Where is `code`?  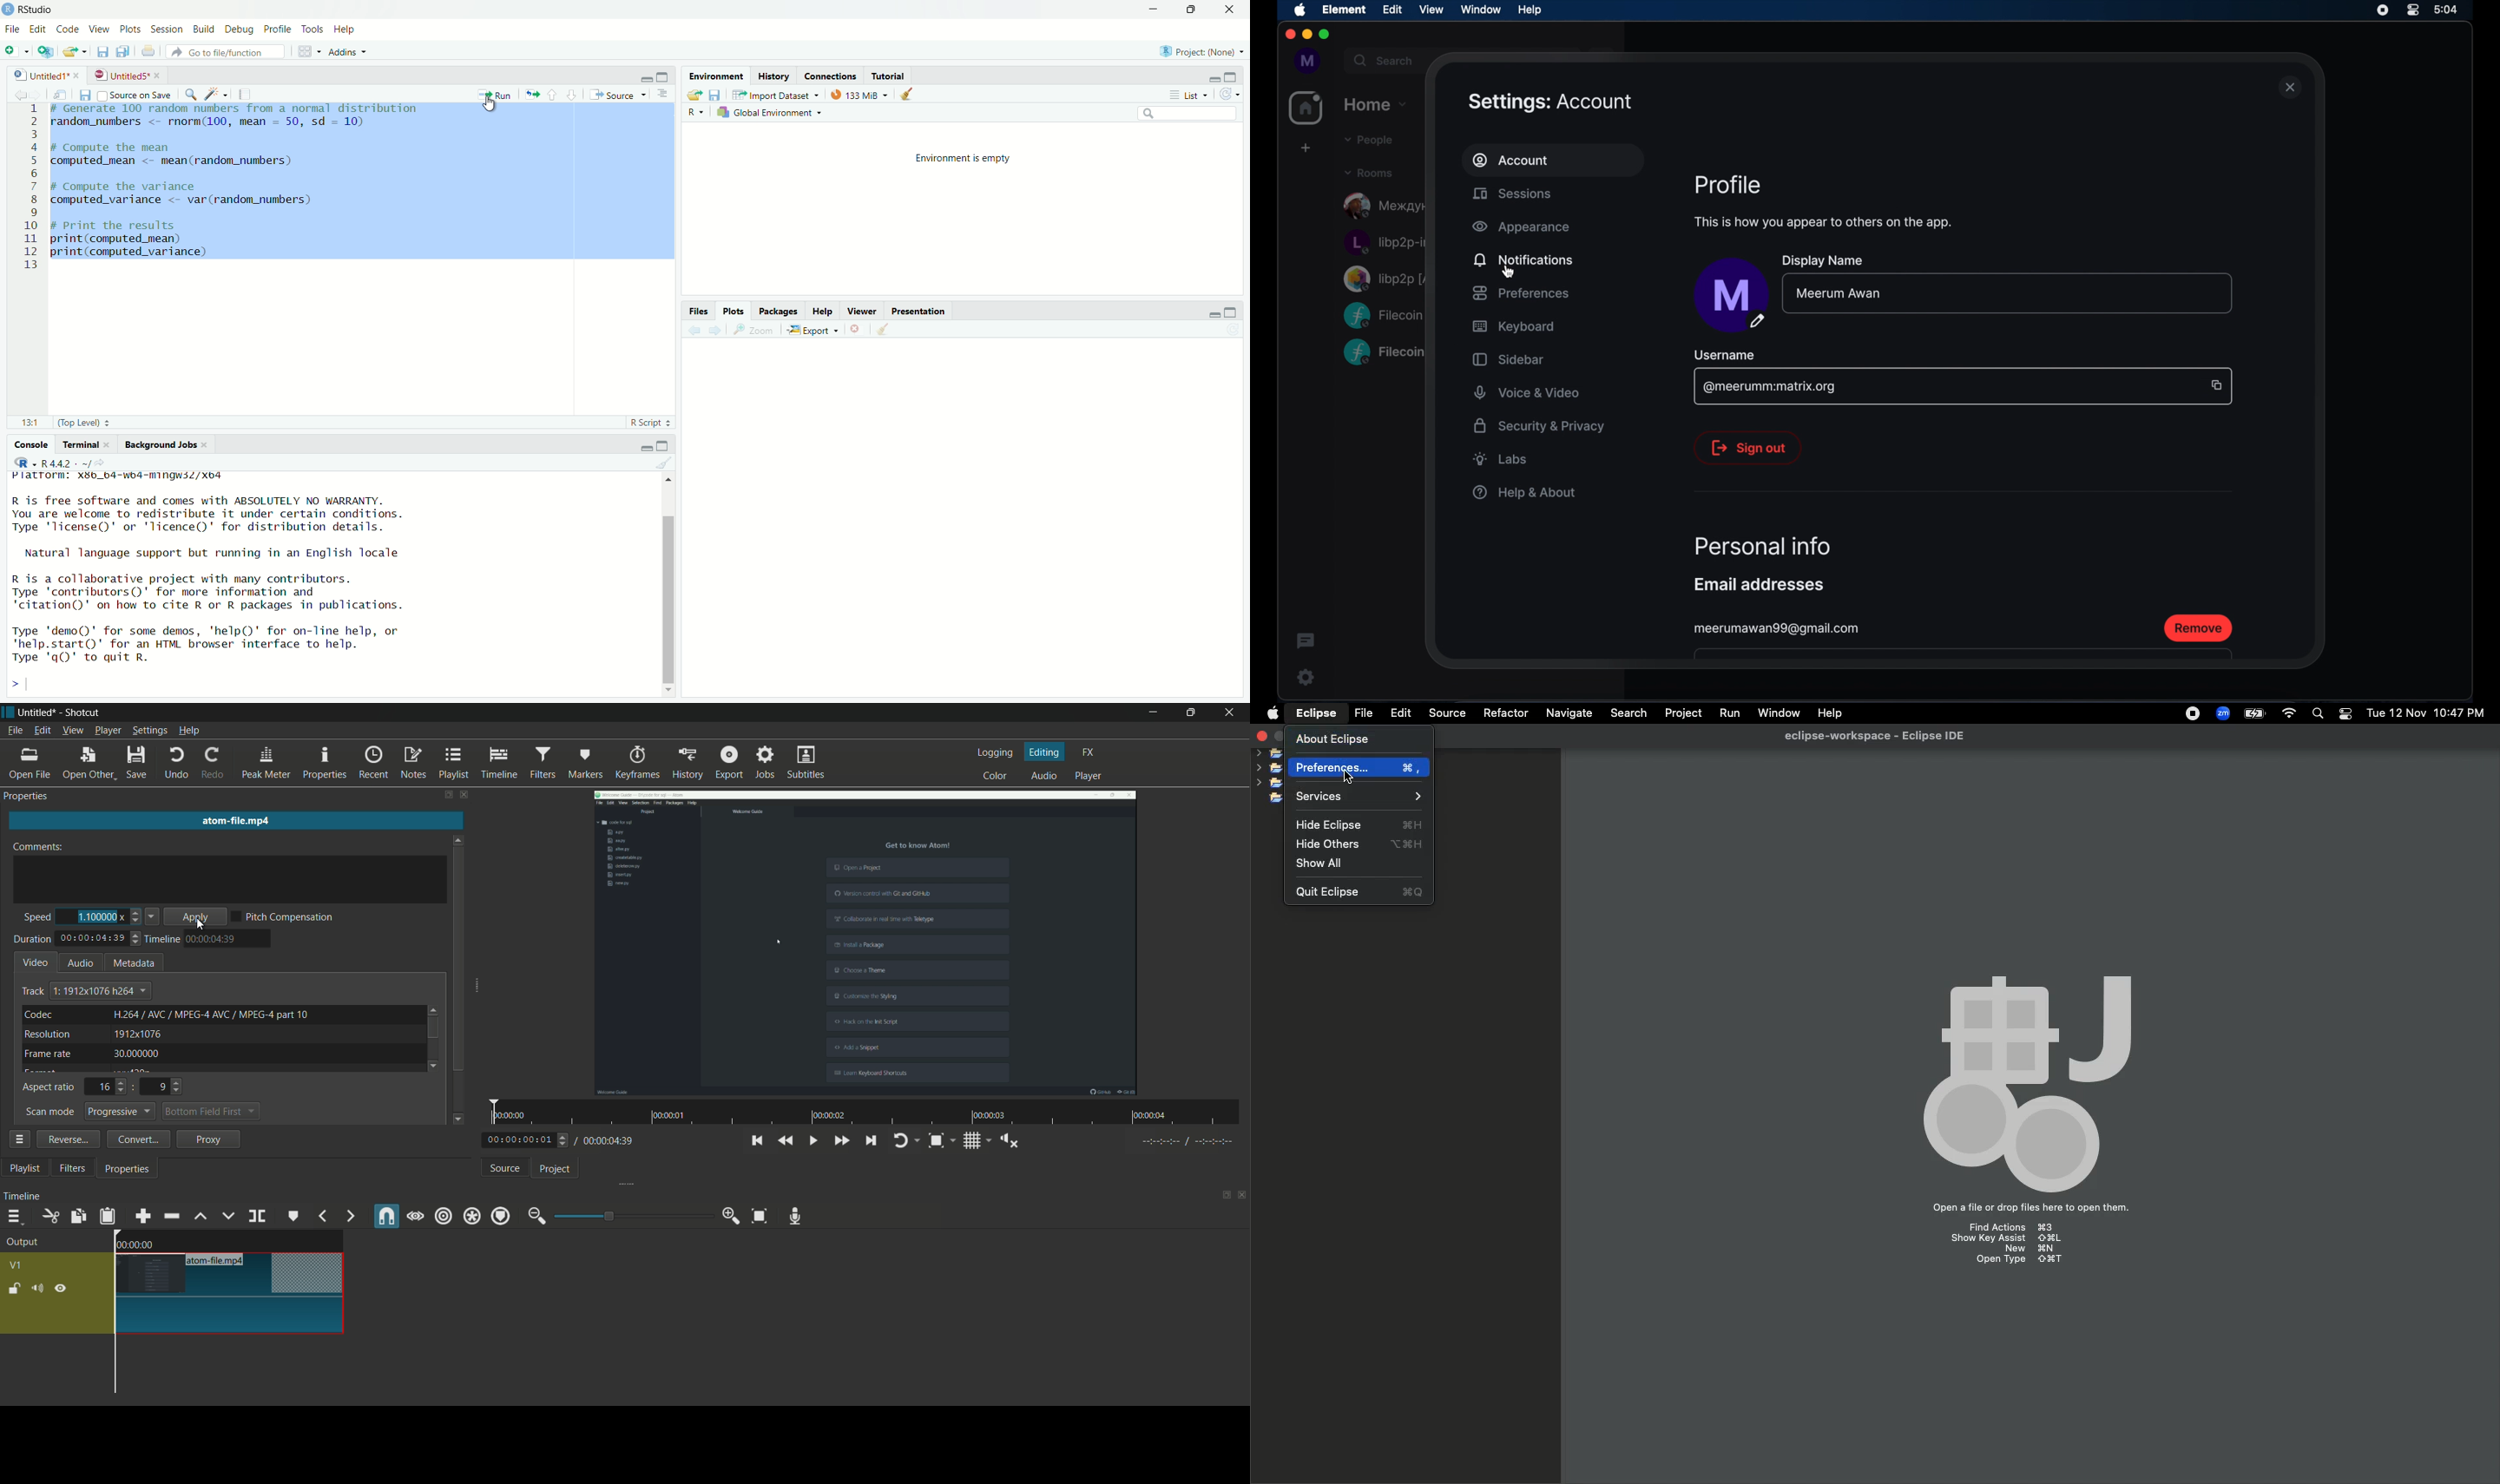 code is located at coordinates (68, 29).